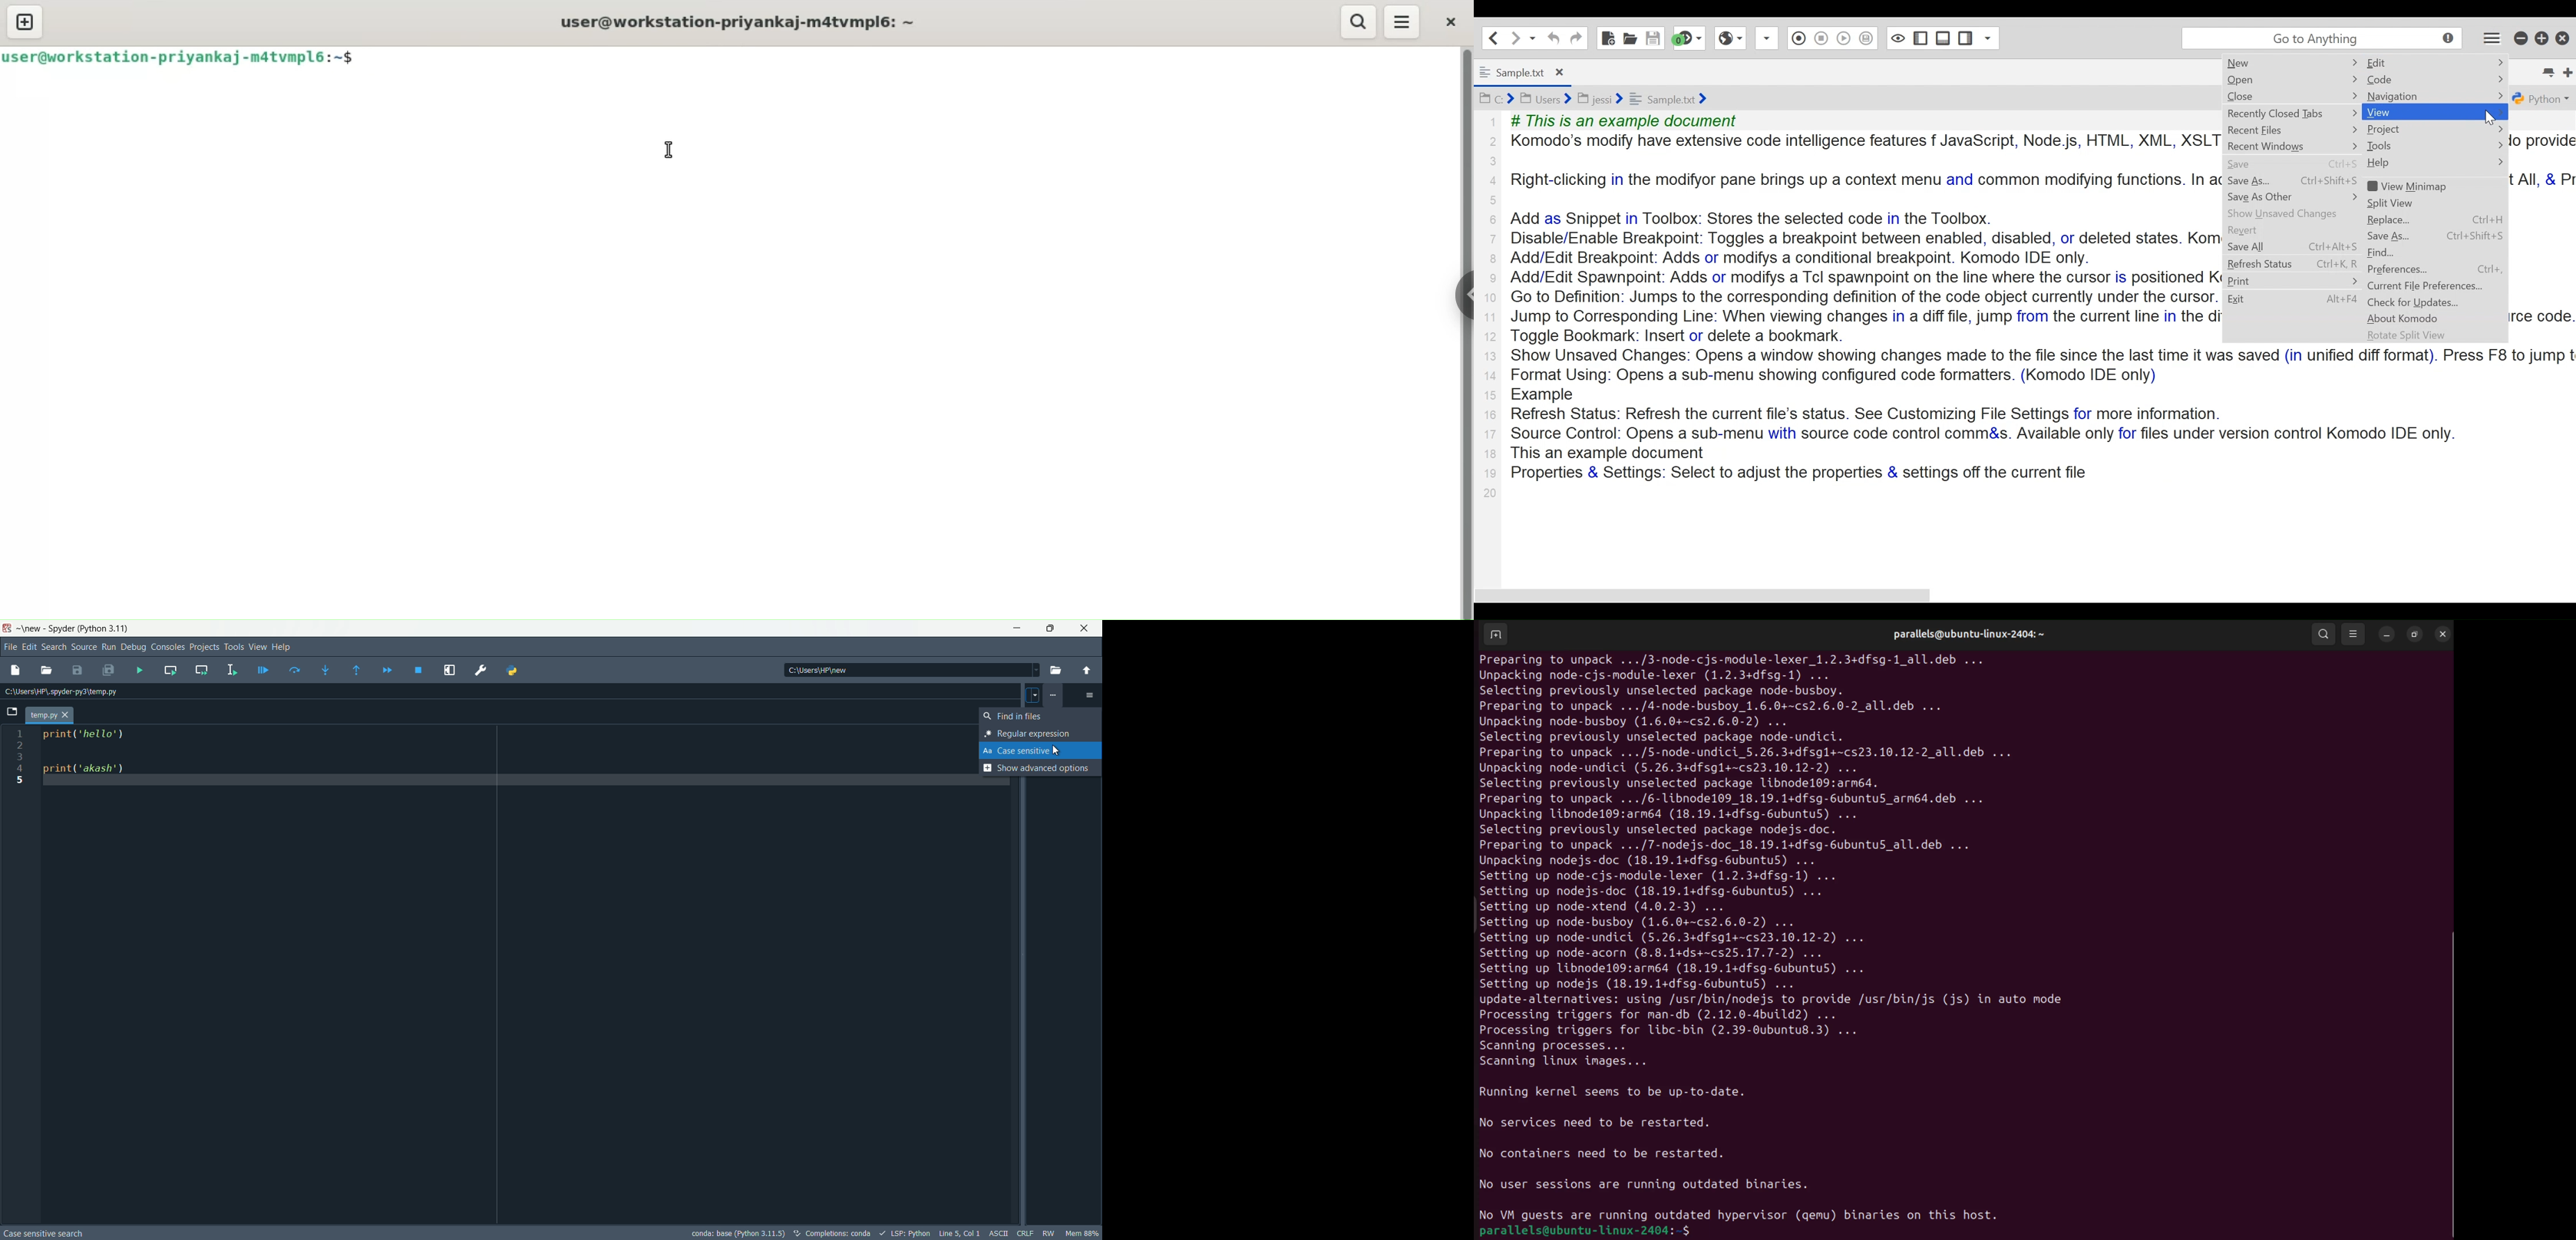  Describe the element at coordinates (1690, 38) in the screenshot. I see `Jump to the next syntax checking result` at that location.